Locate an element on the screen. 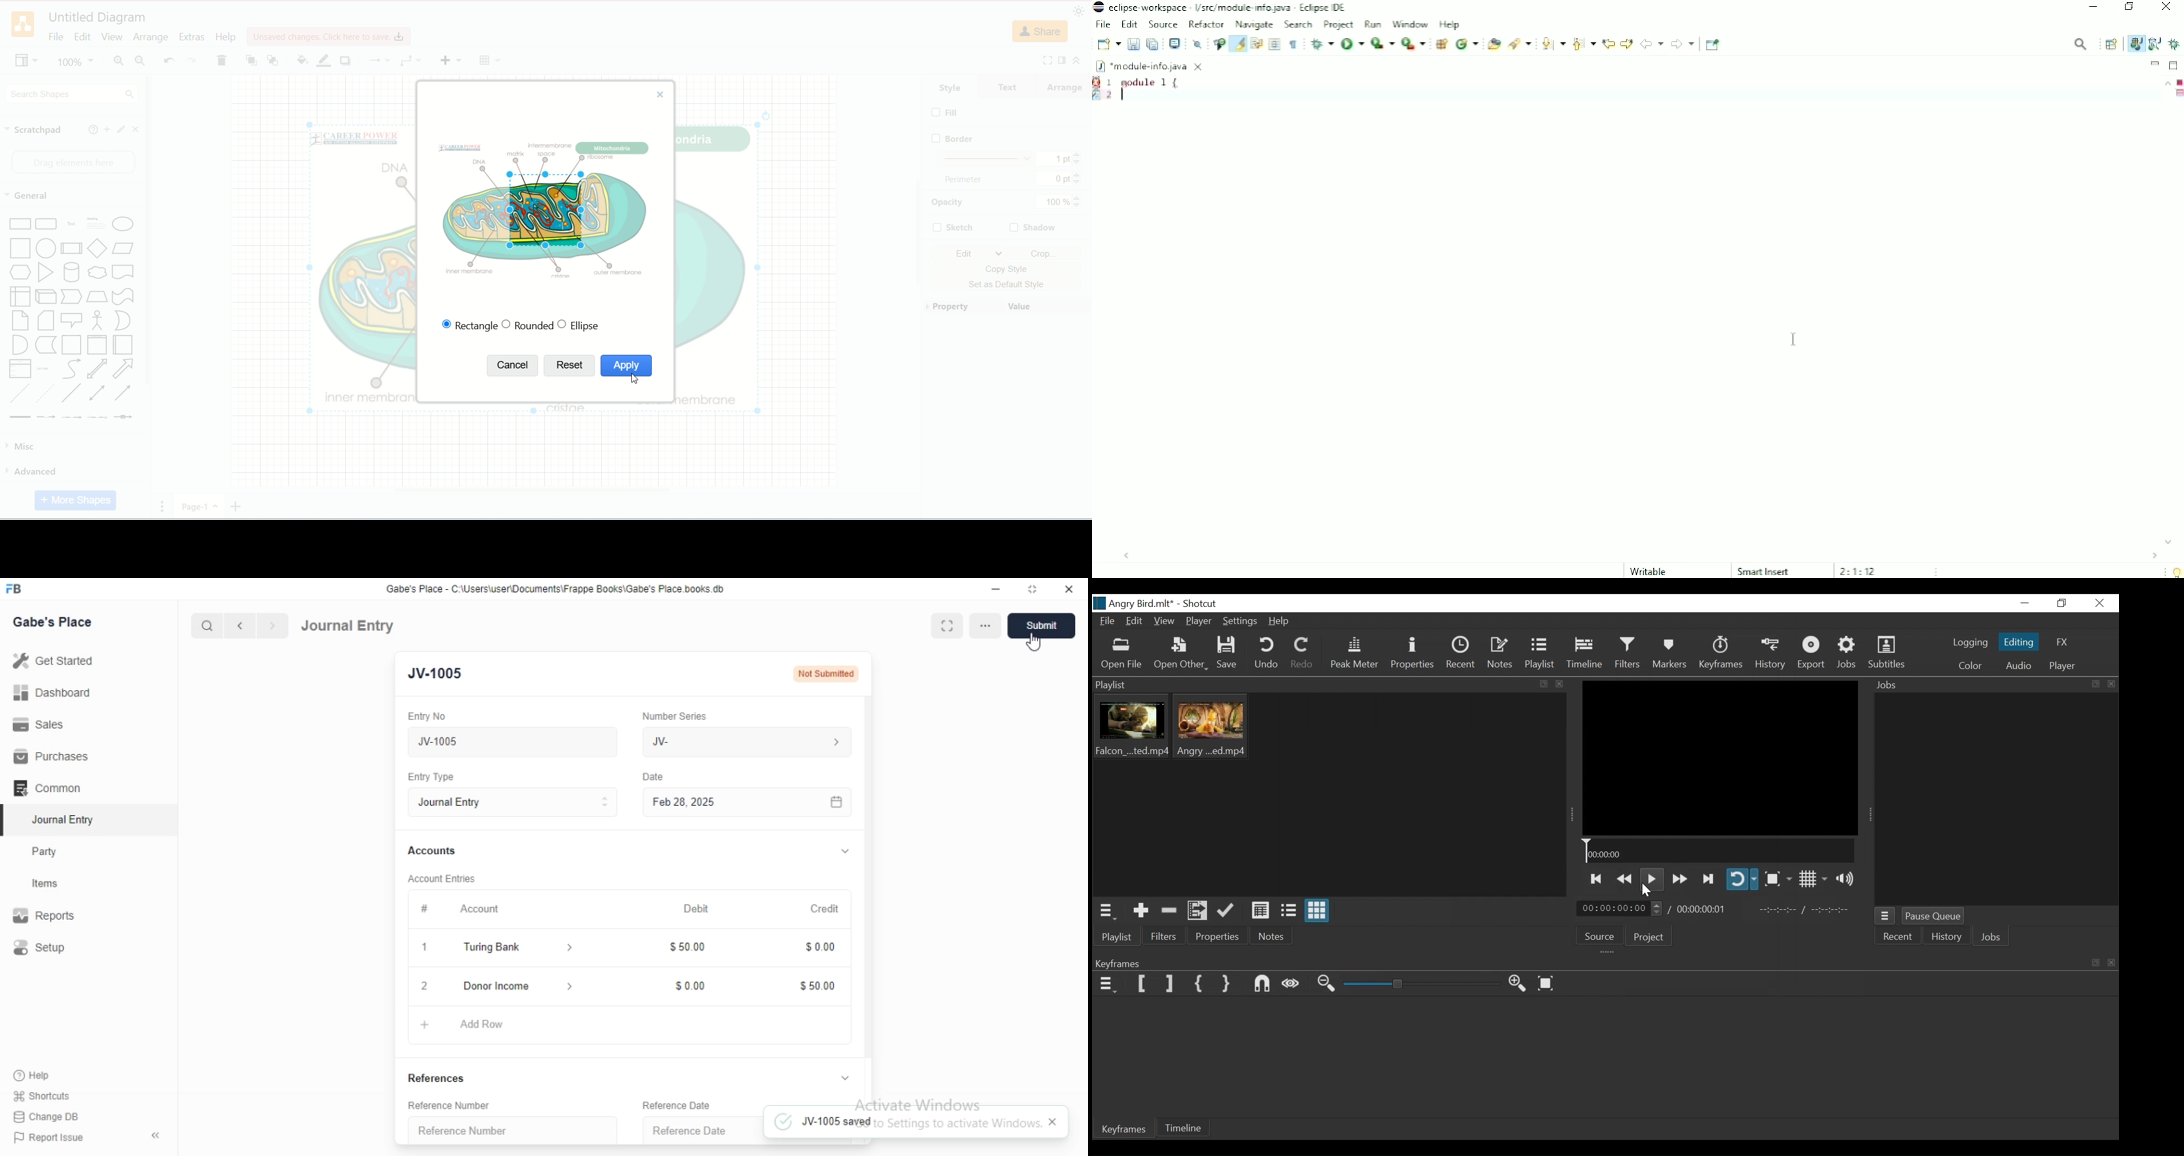  Open Type is located at coordinates (1493, 44).